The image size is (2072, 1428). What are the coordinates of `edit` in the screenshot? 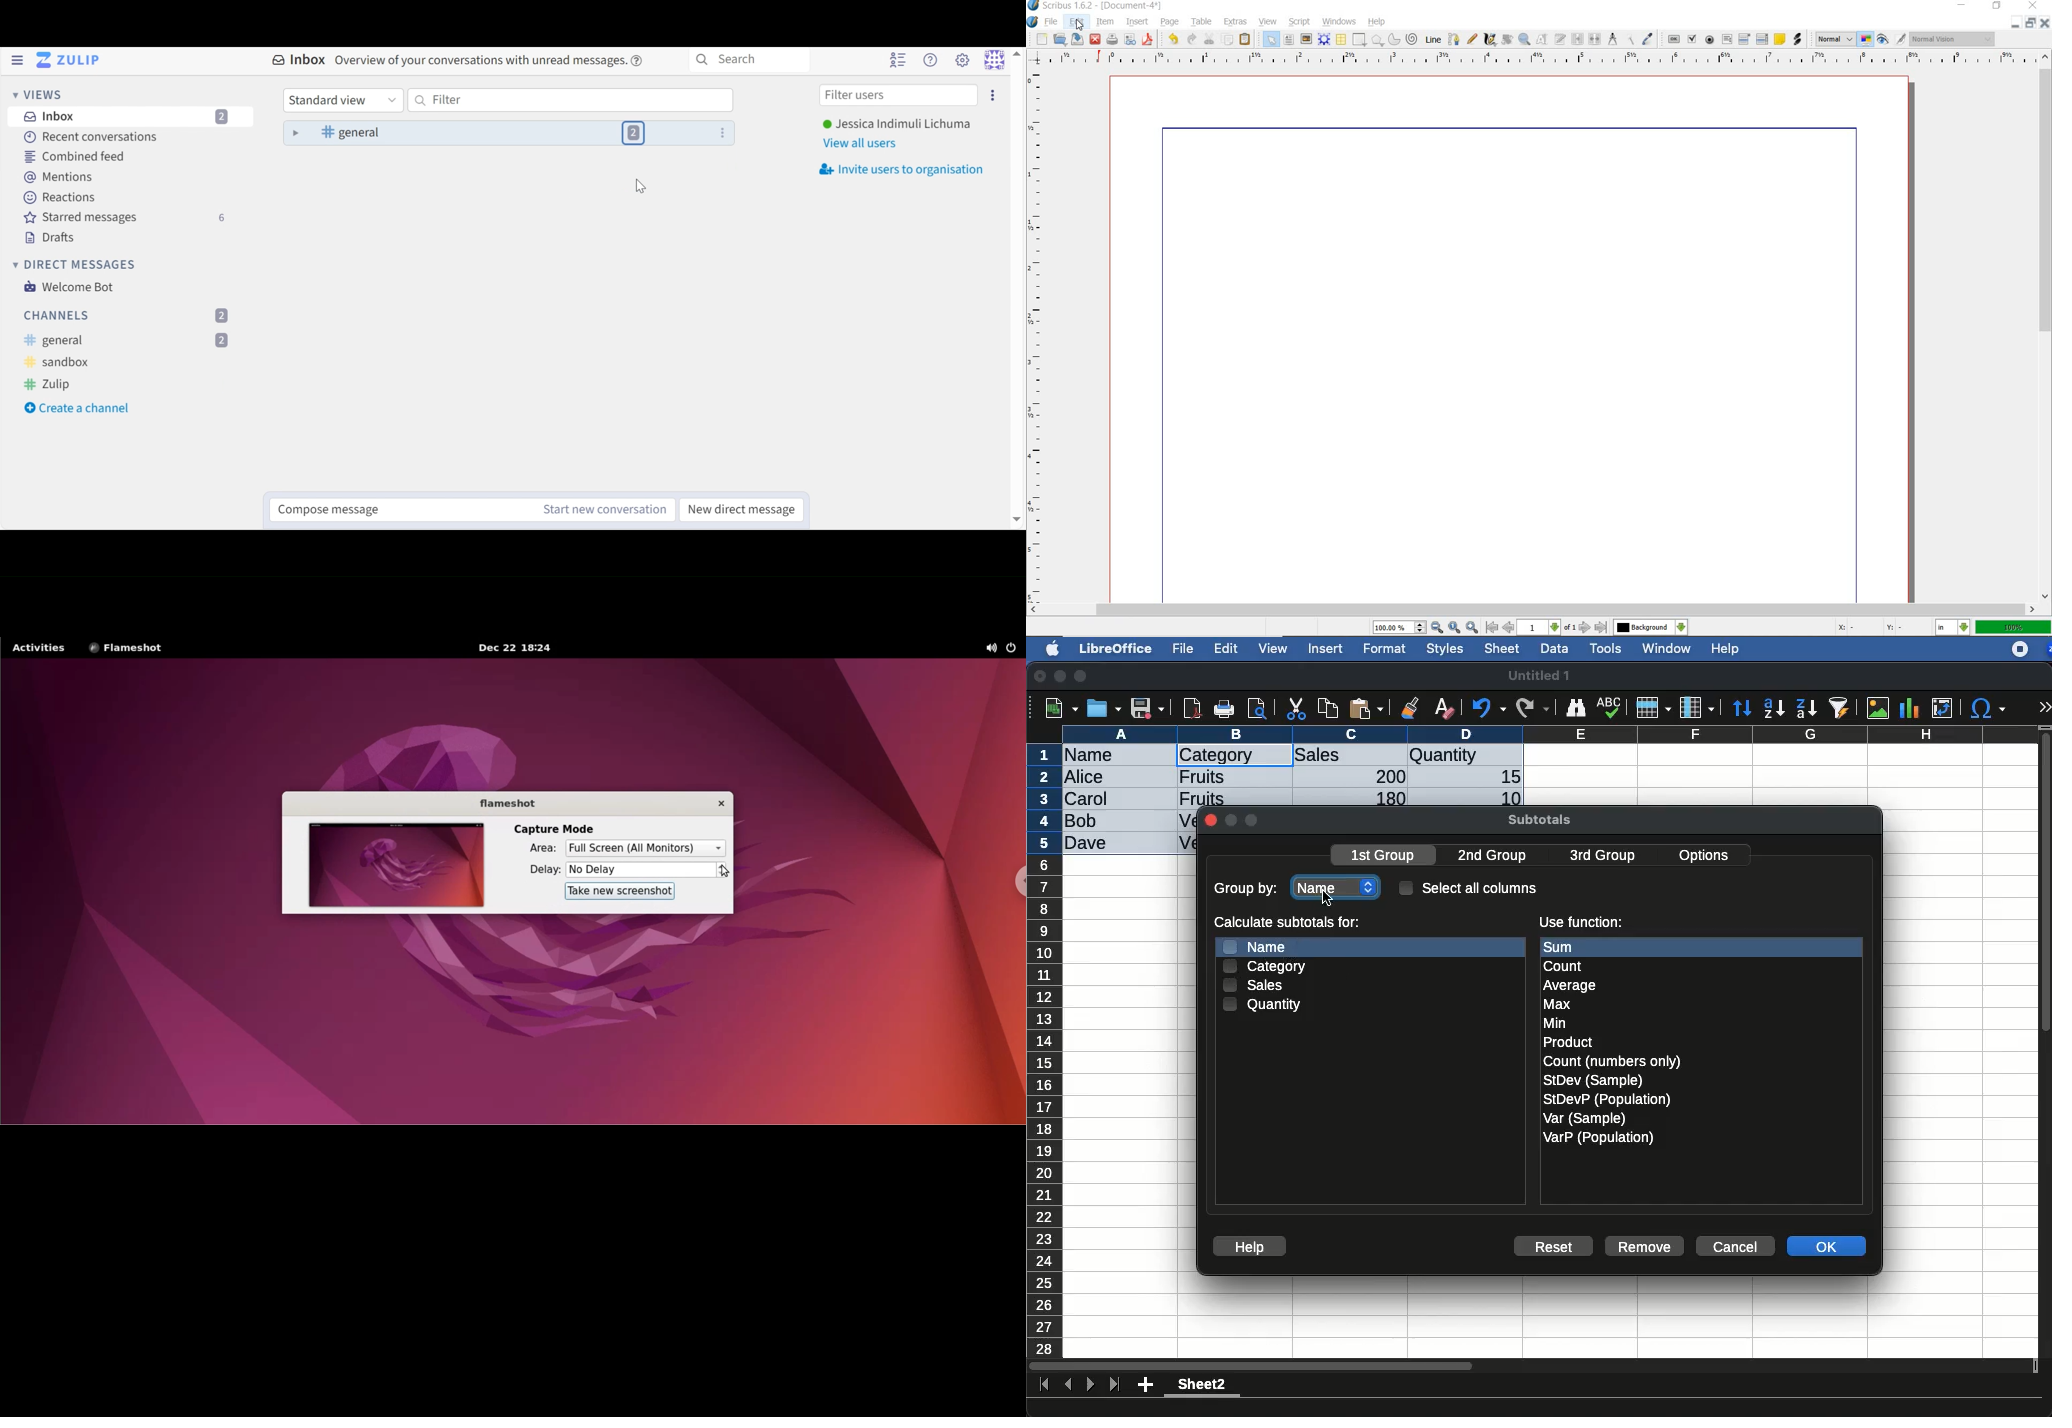 It's located at (1226, 648).